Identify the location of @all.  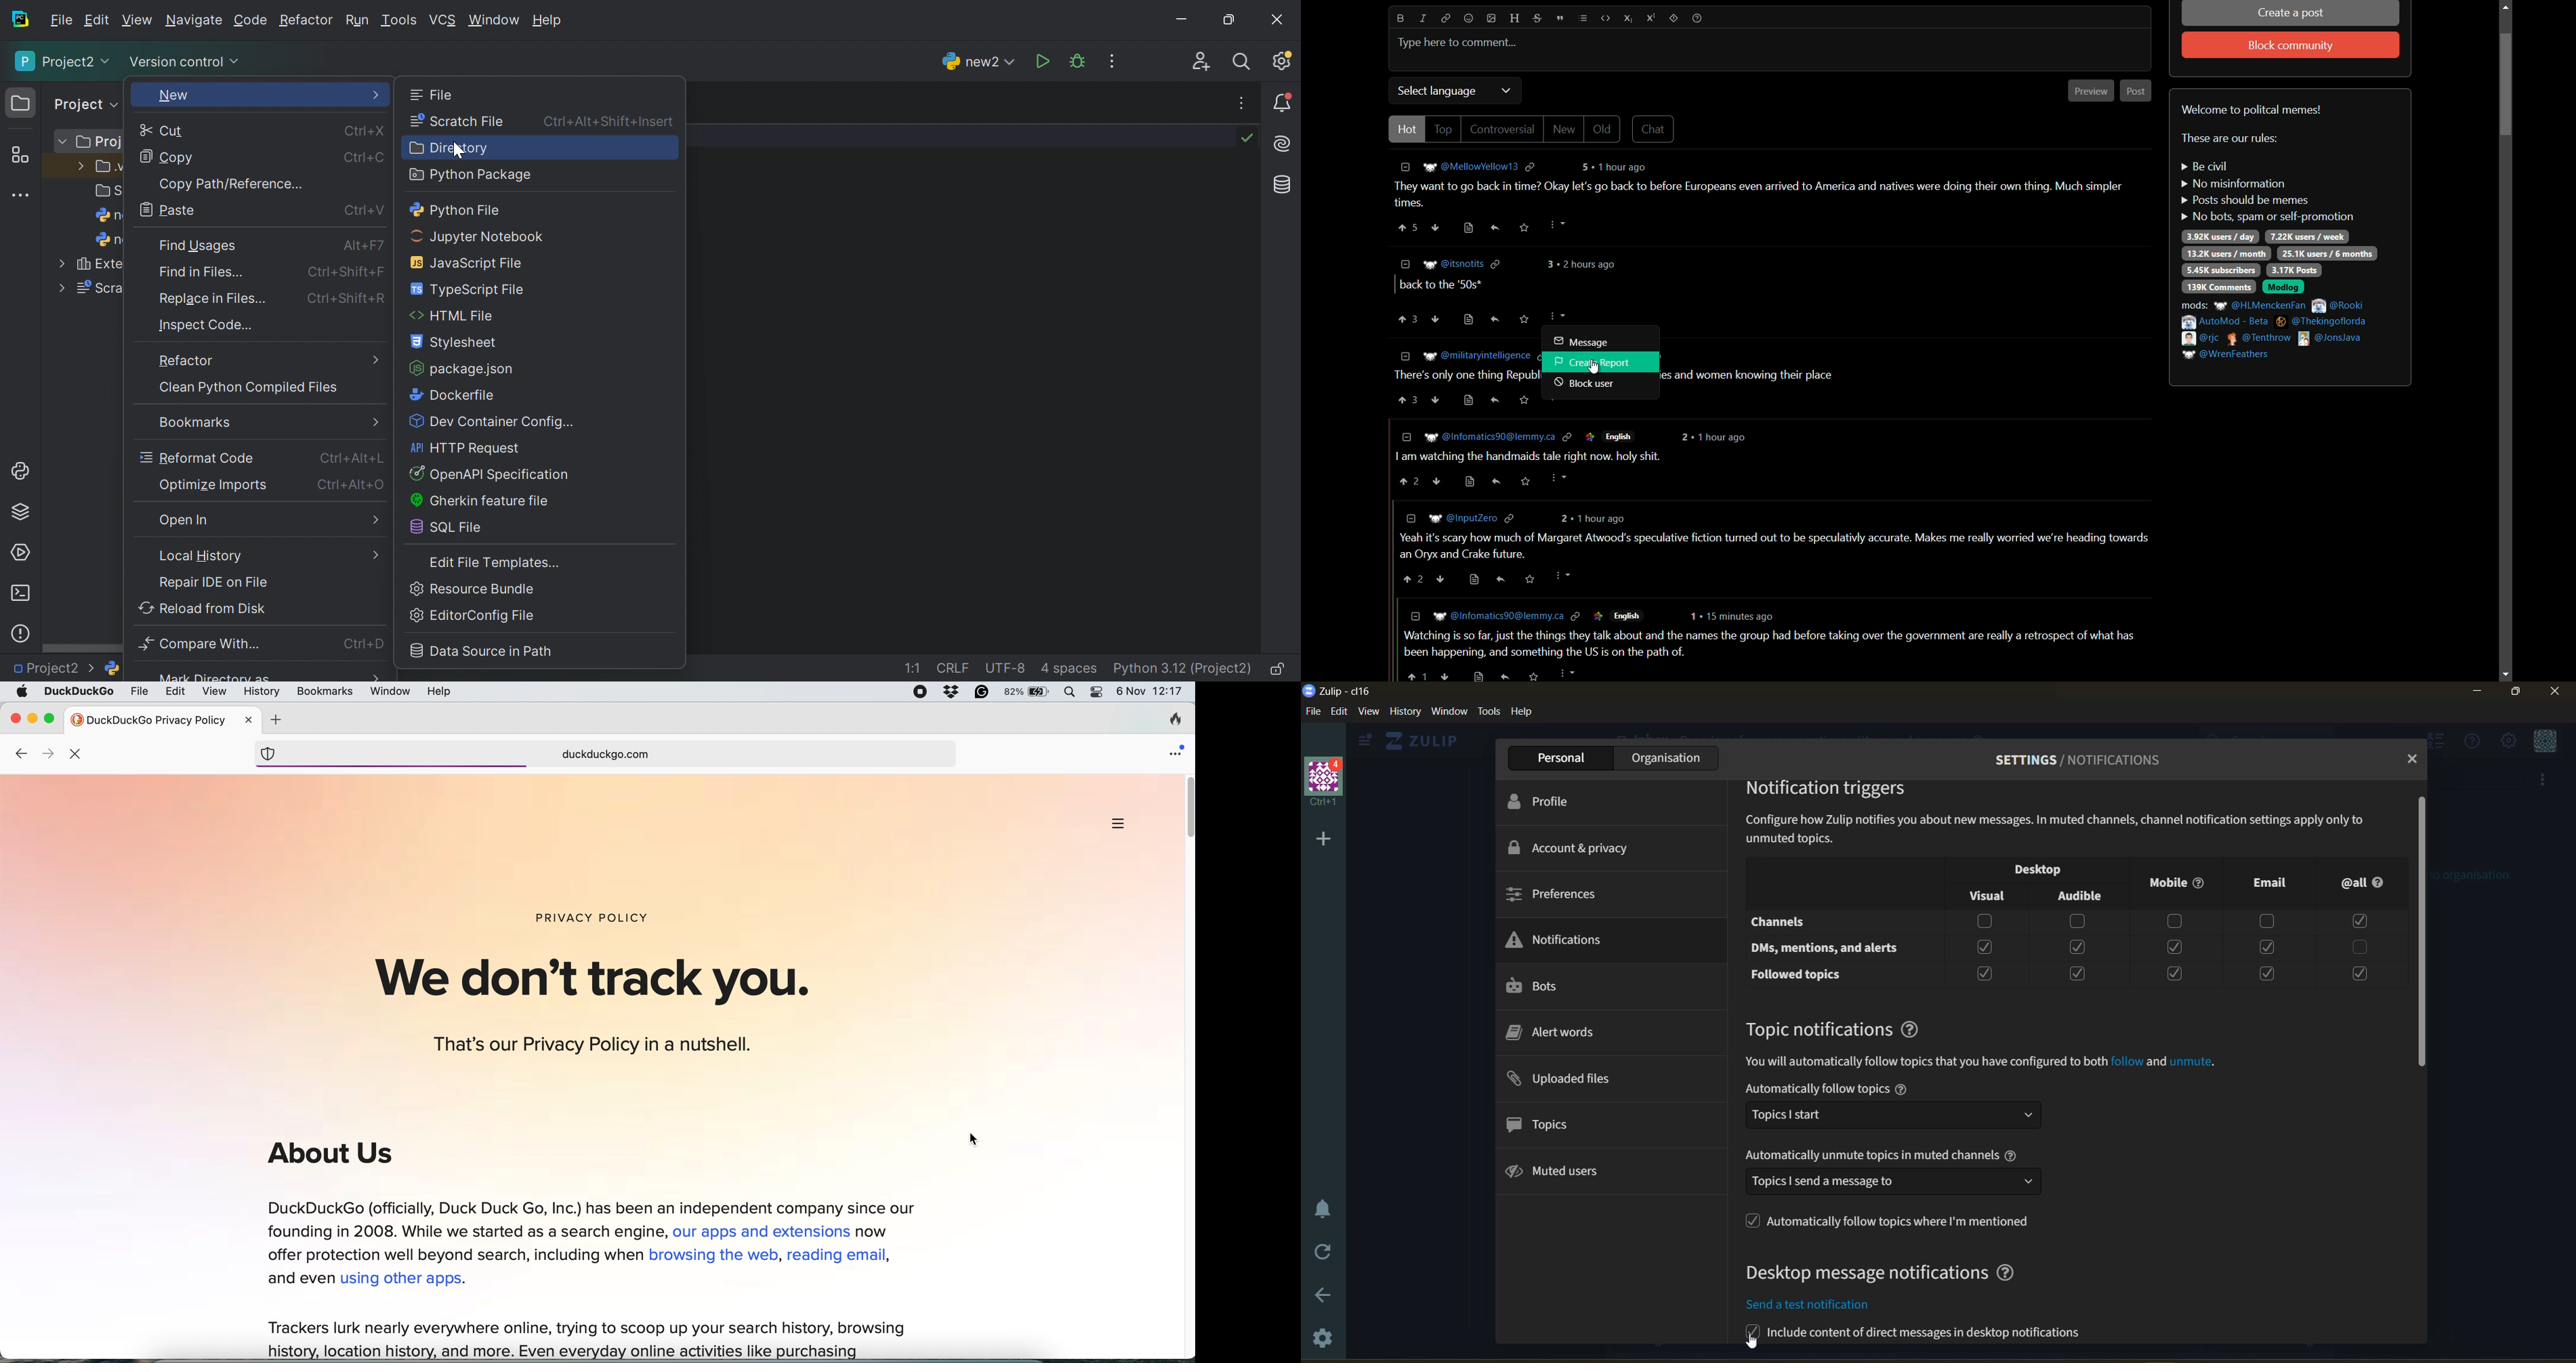
(2368, 885).